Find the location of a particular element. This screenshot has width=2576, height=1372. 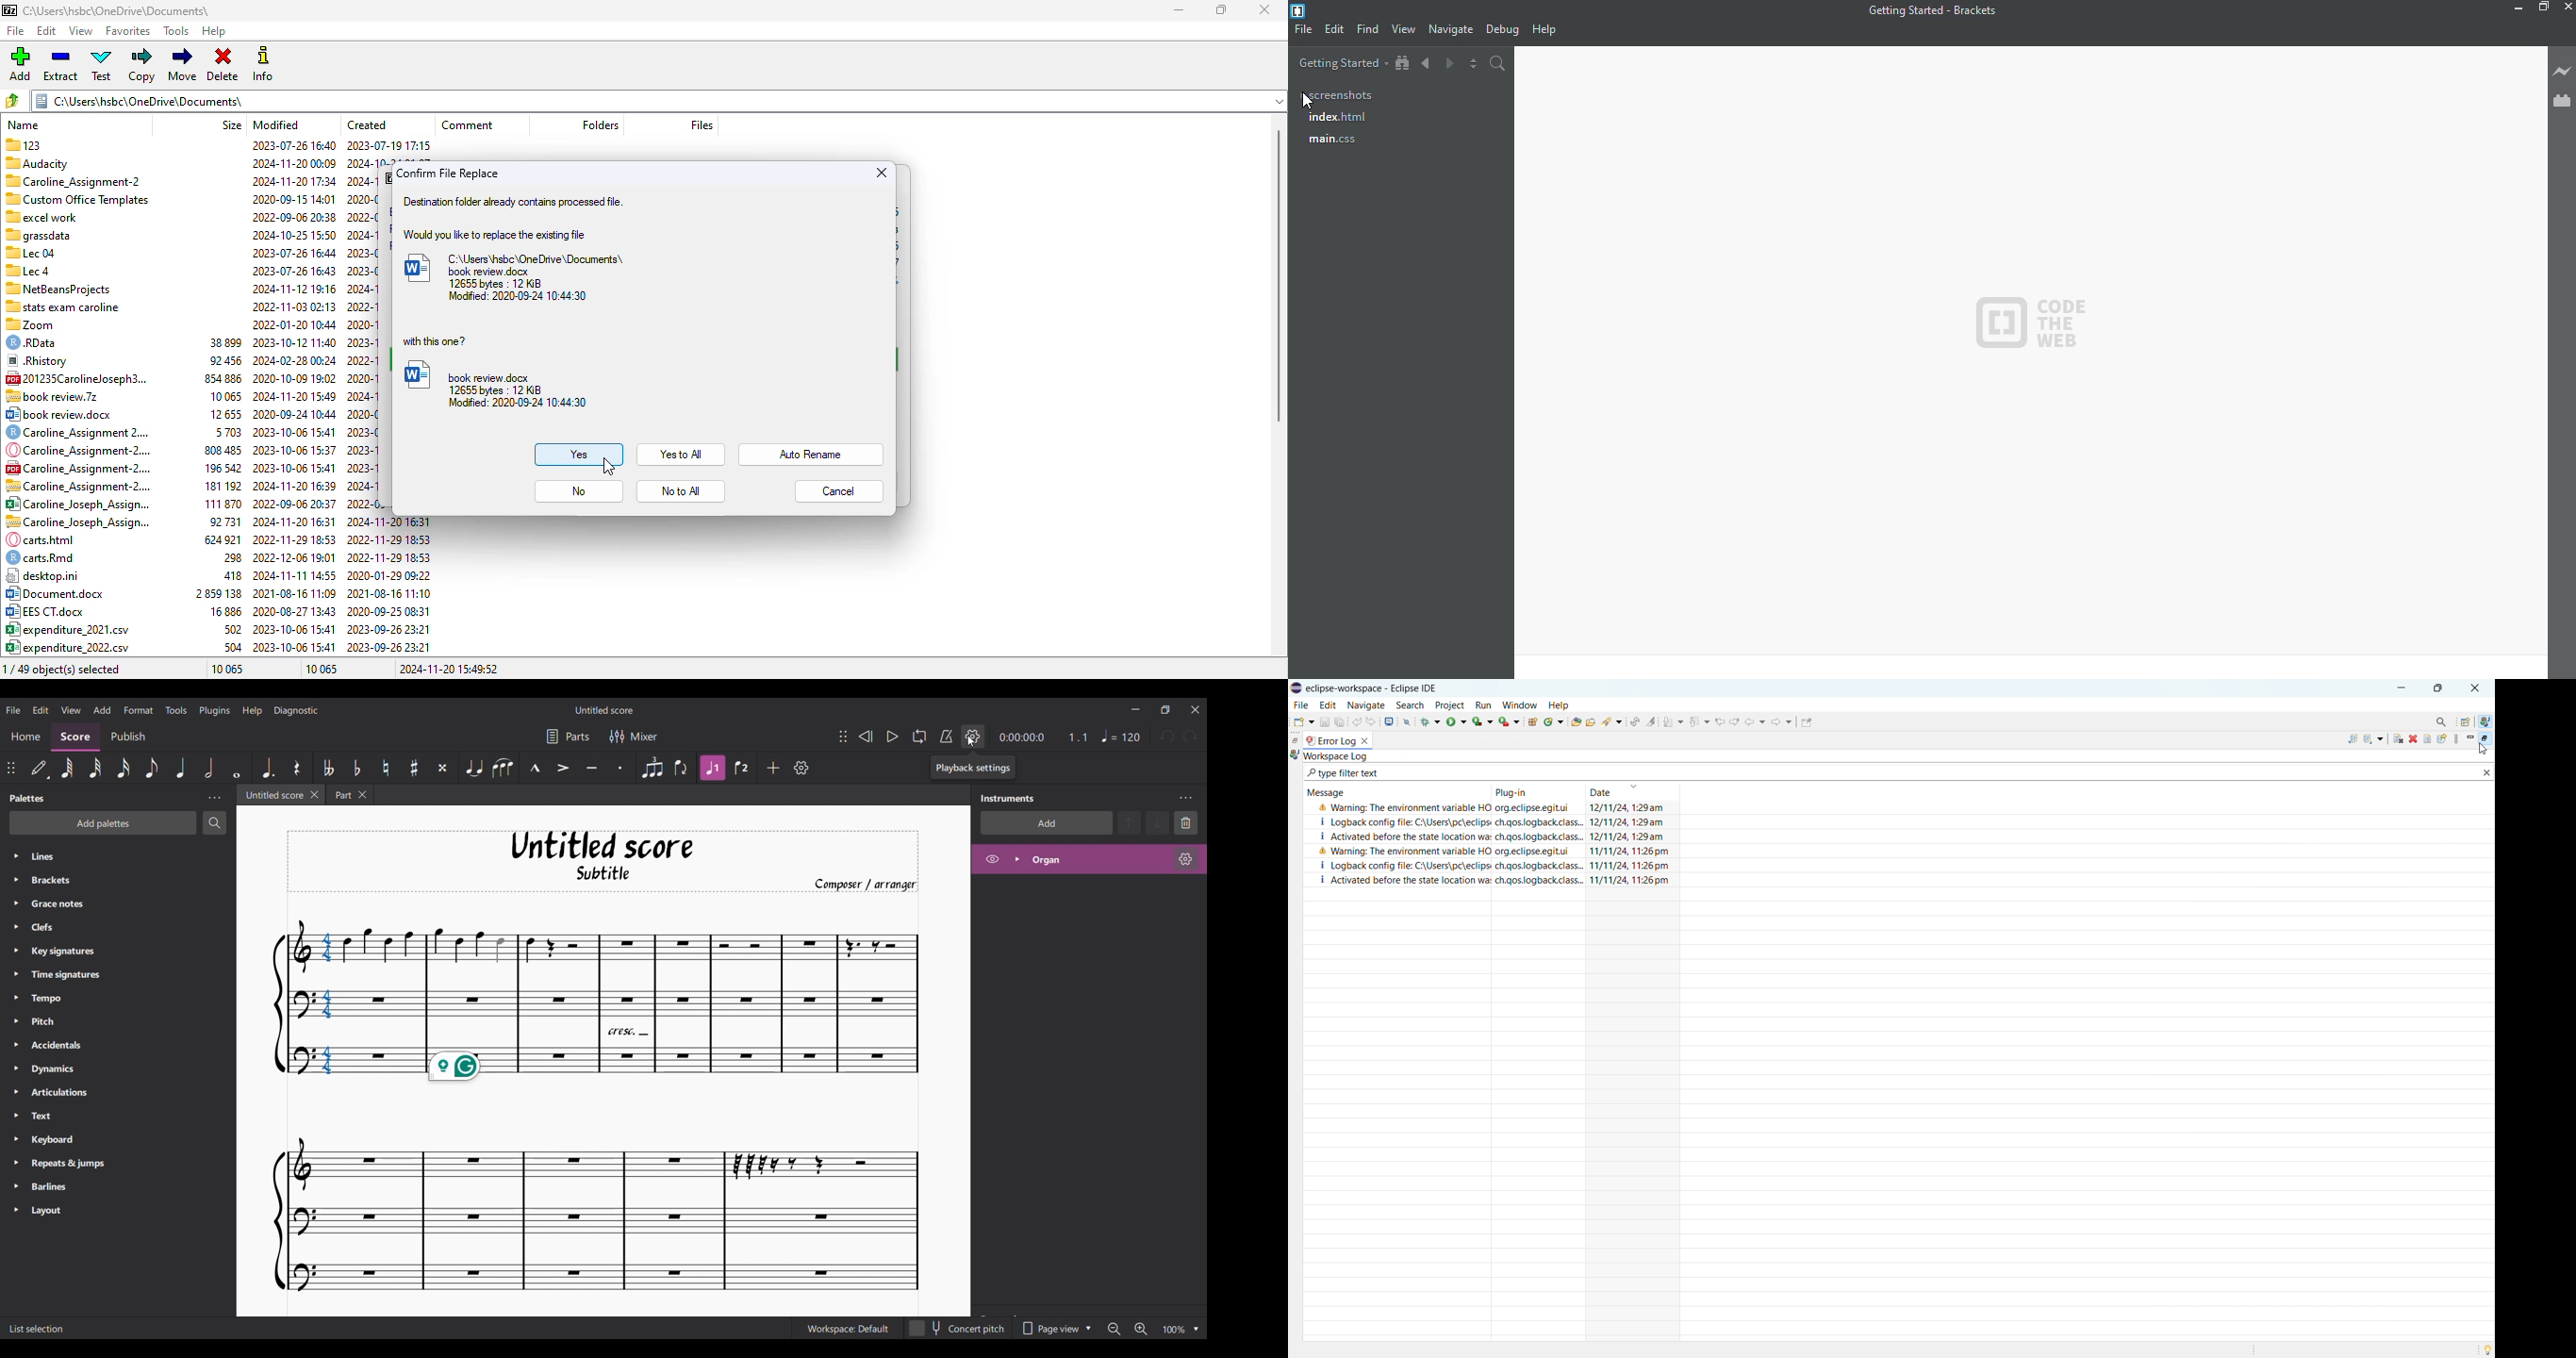

view is located at coordinates (1404, 29).